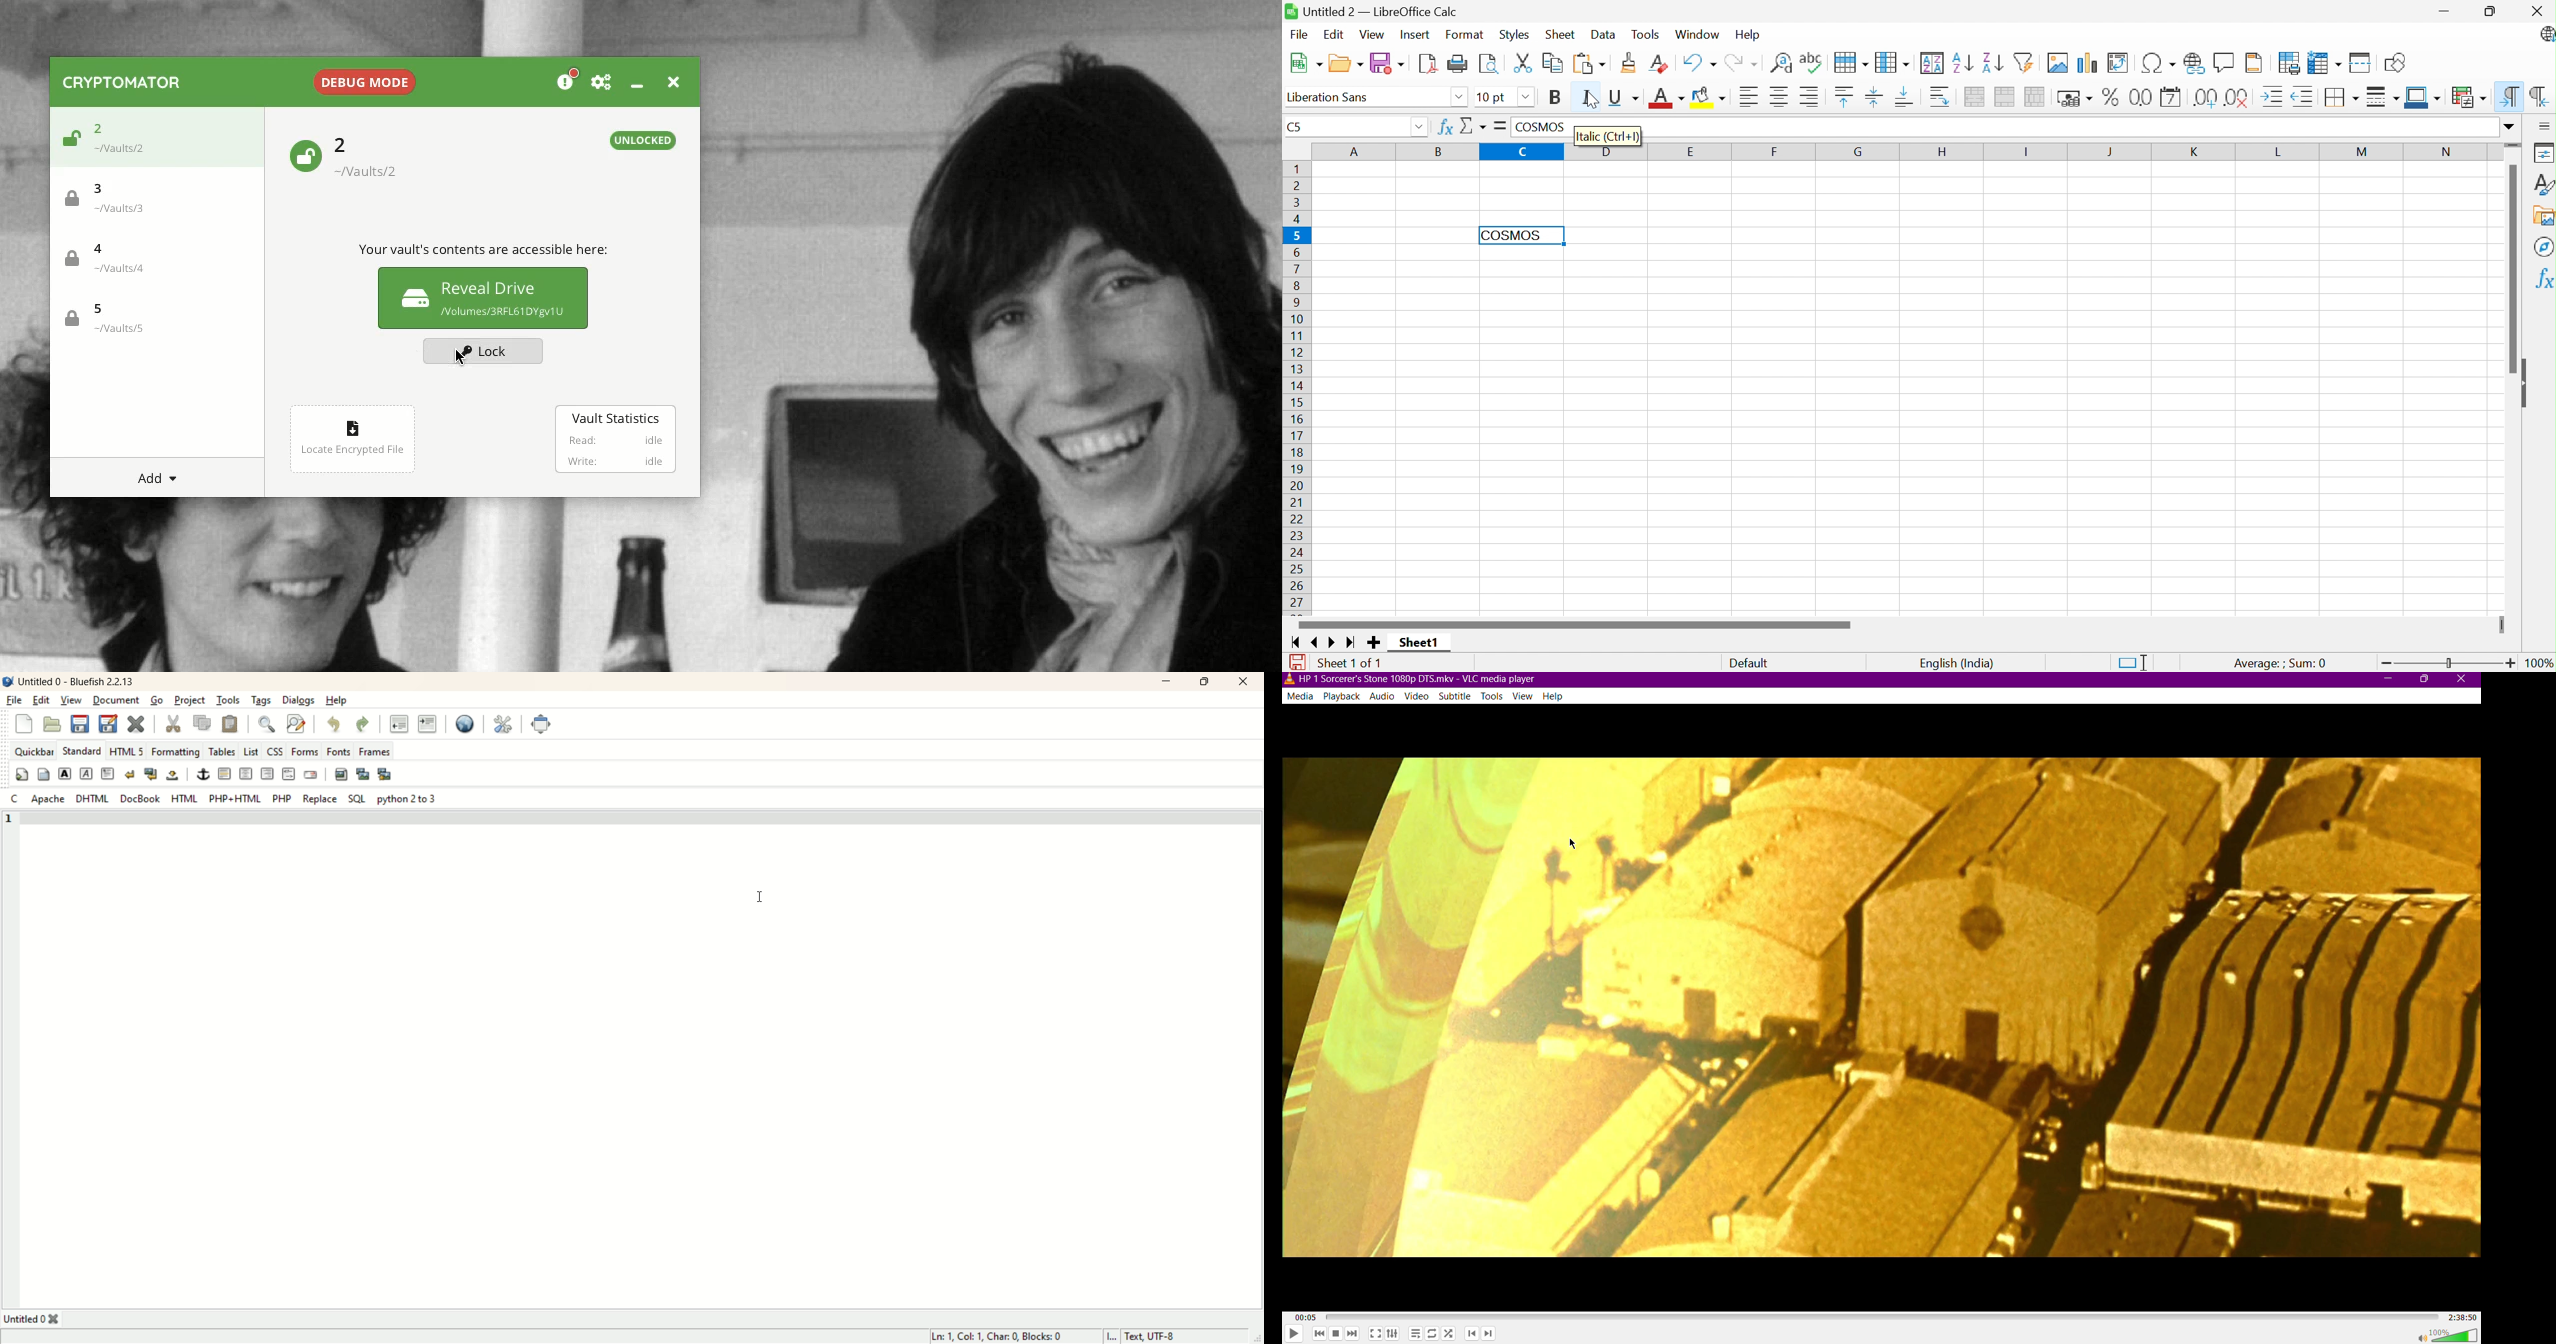 This screenshot has height=1344, width=2576. I want to click on Export as PDF, so click(1428, 63).